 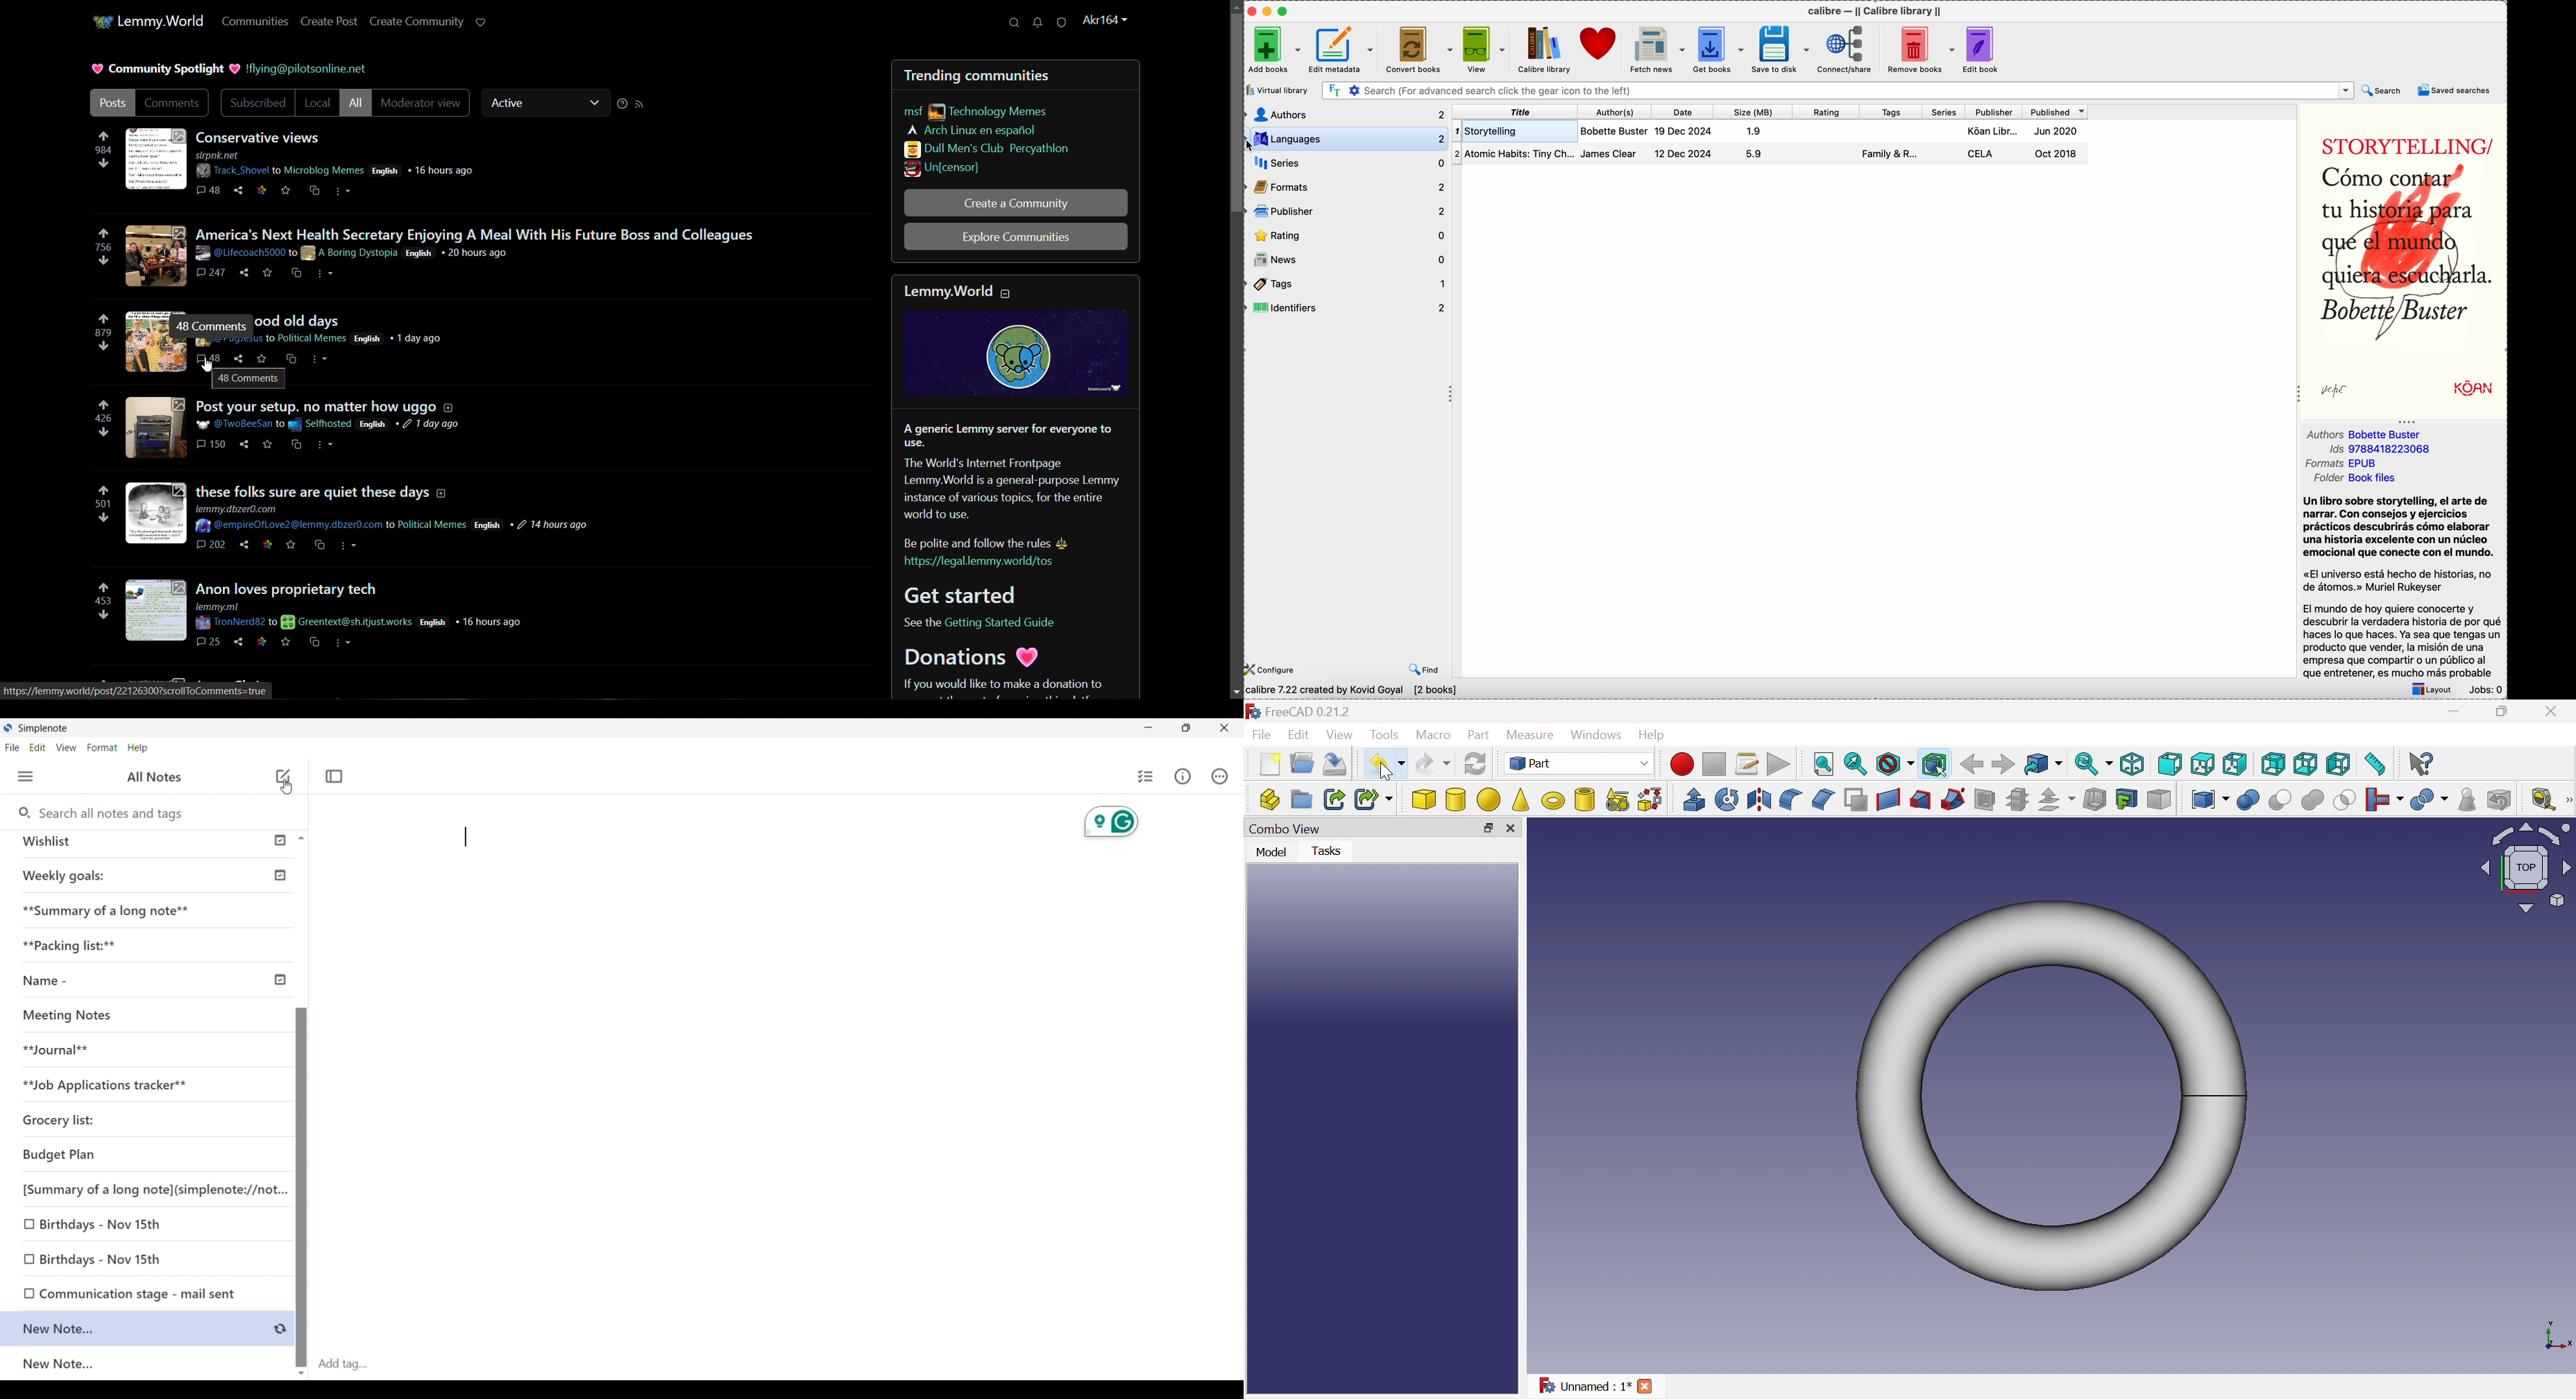 What do you see at coordinates (2468, 799) in the screenshot?
I see `Check geometry` at bounding box center [2468, 799].